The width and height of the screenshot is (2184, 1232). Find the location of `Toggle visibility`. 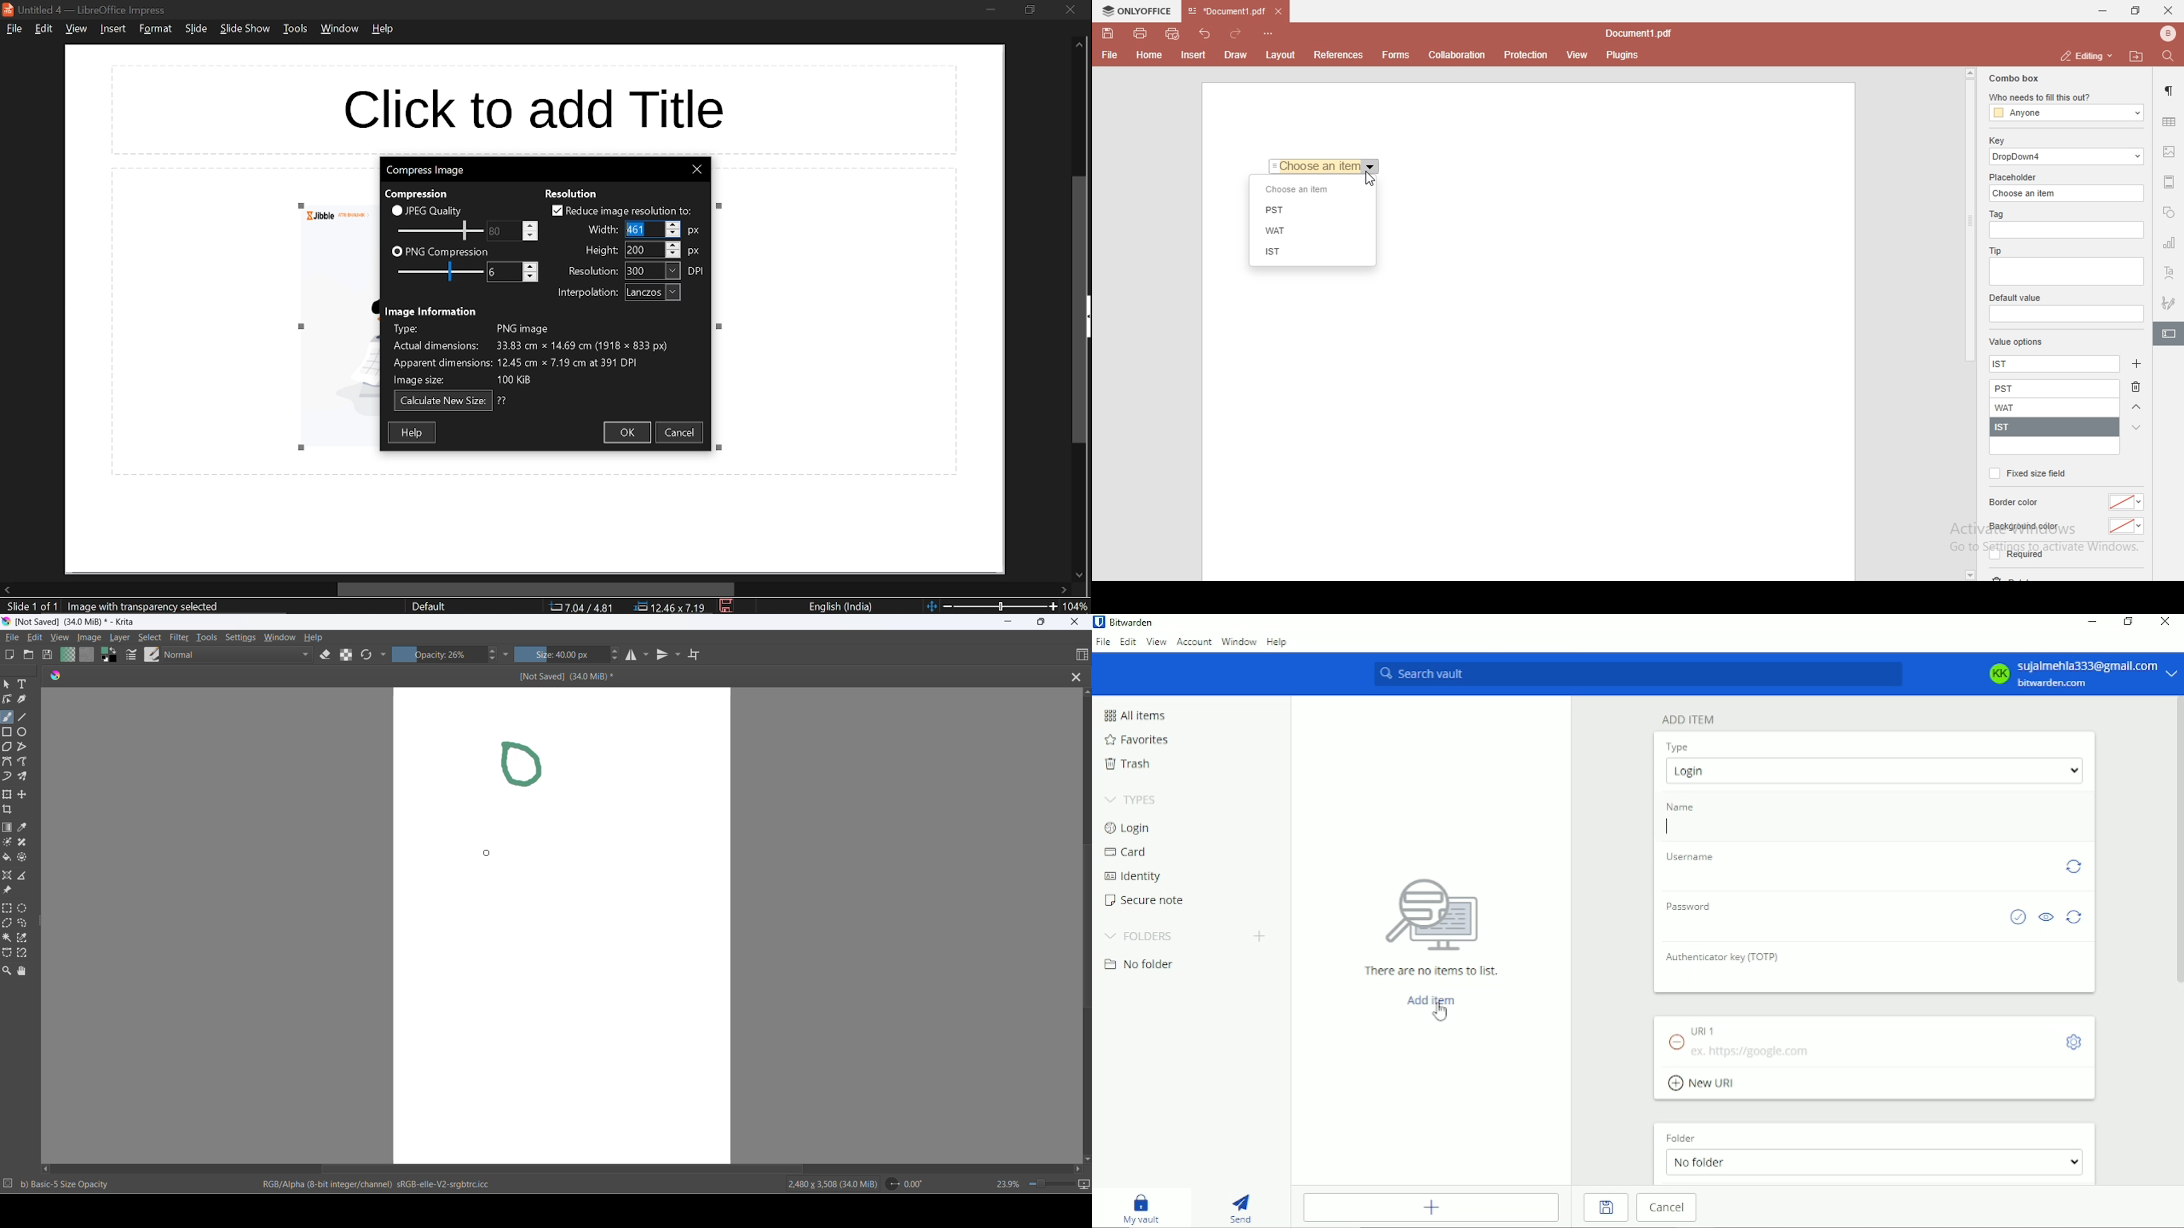

Toggle visibility is located at coordinates (2046, 916).